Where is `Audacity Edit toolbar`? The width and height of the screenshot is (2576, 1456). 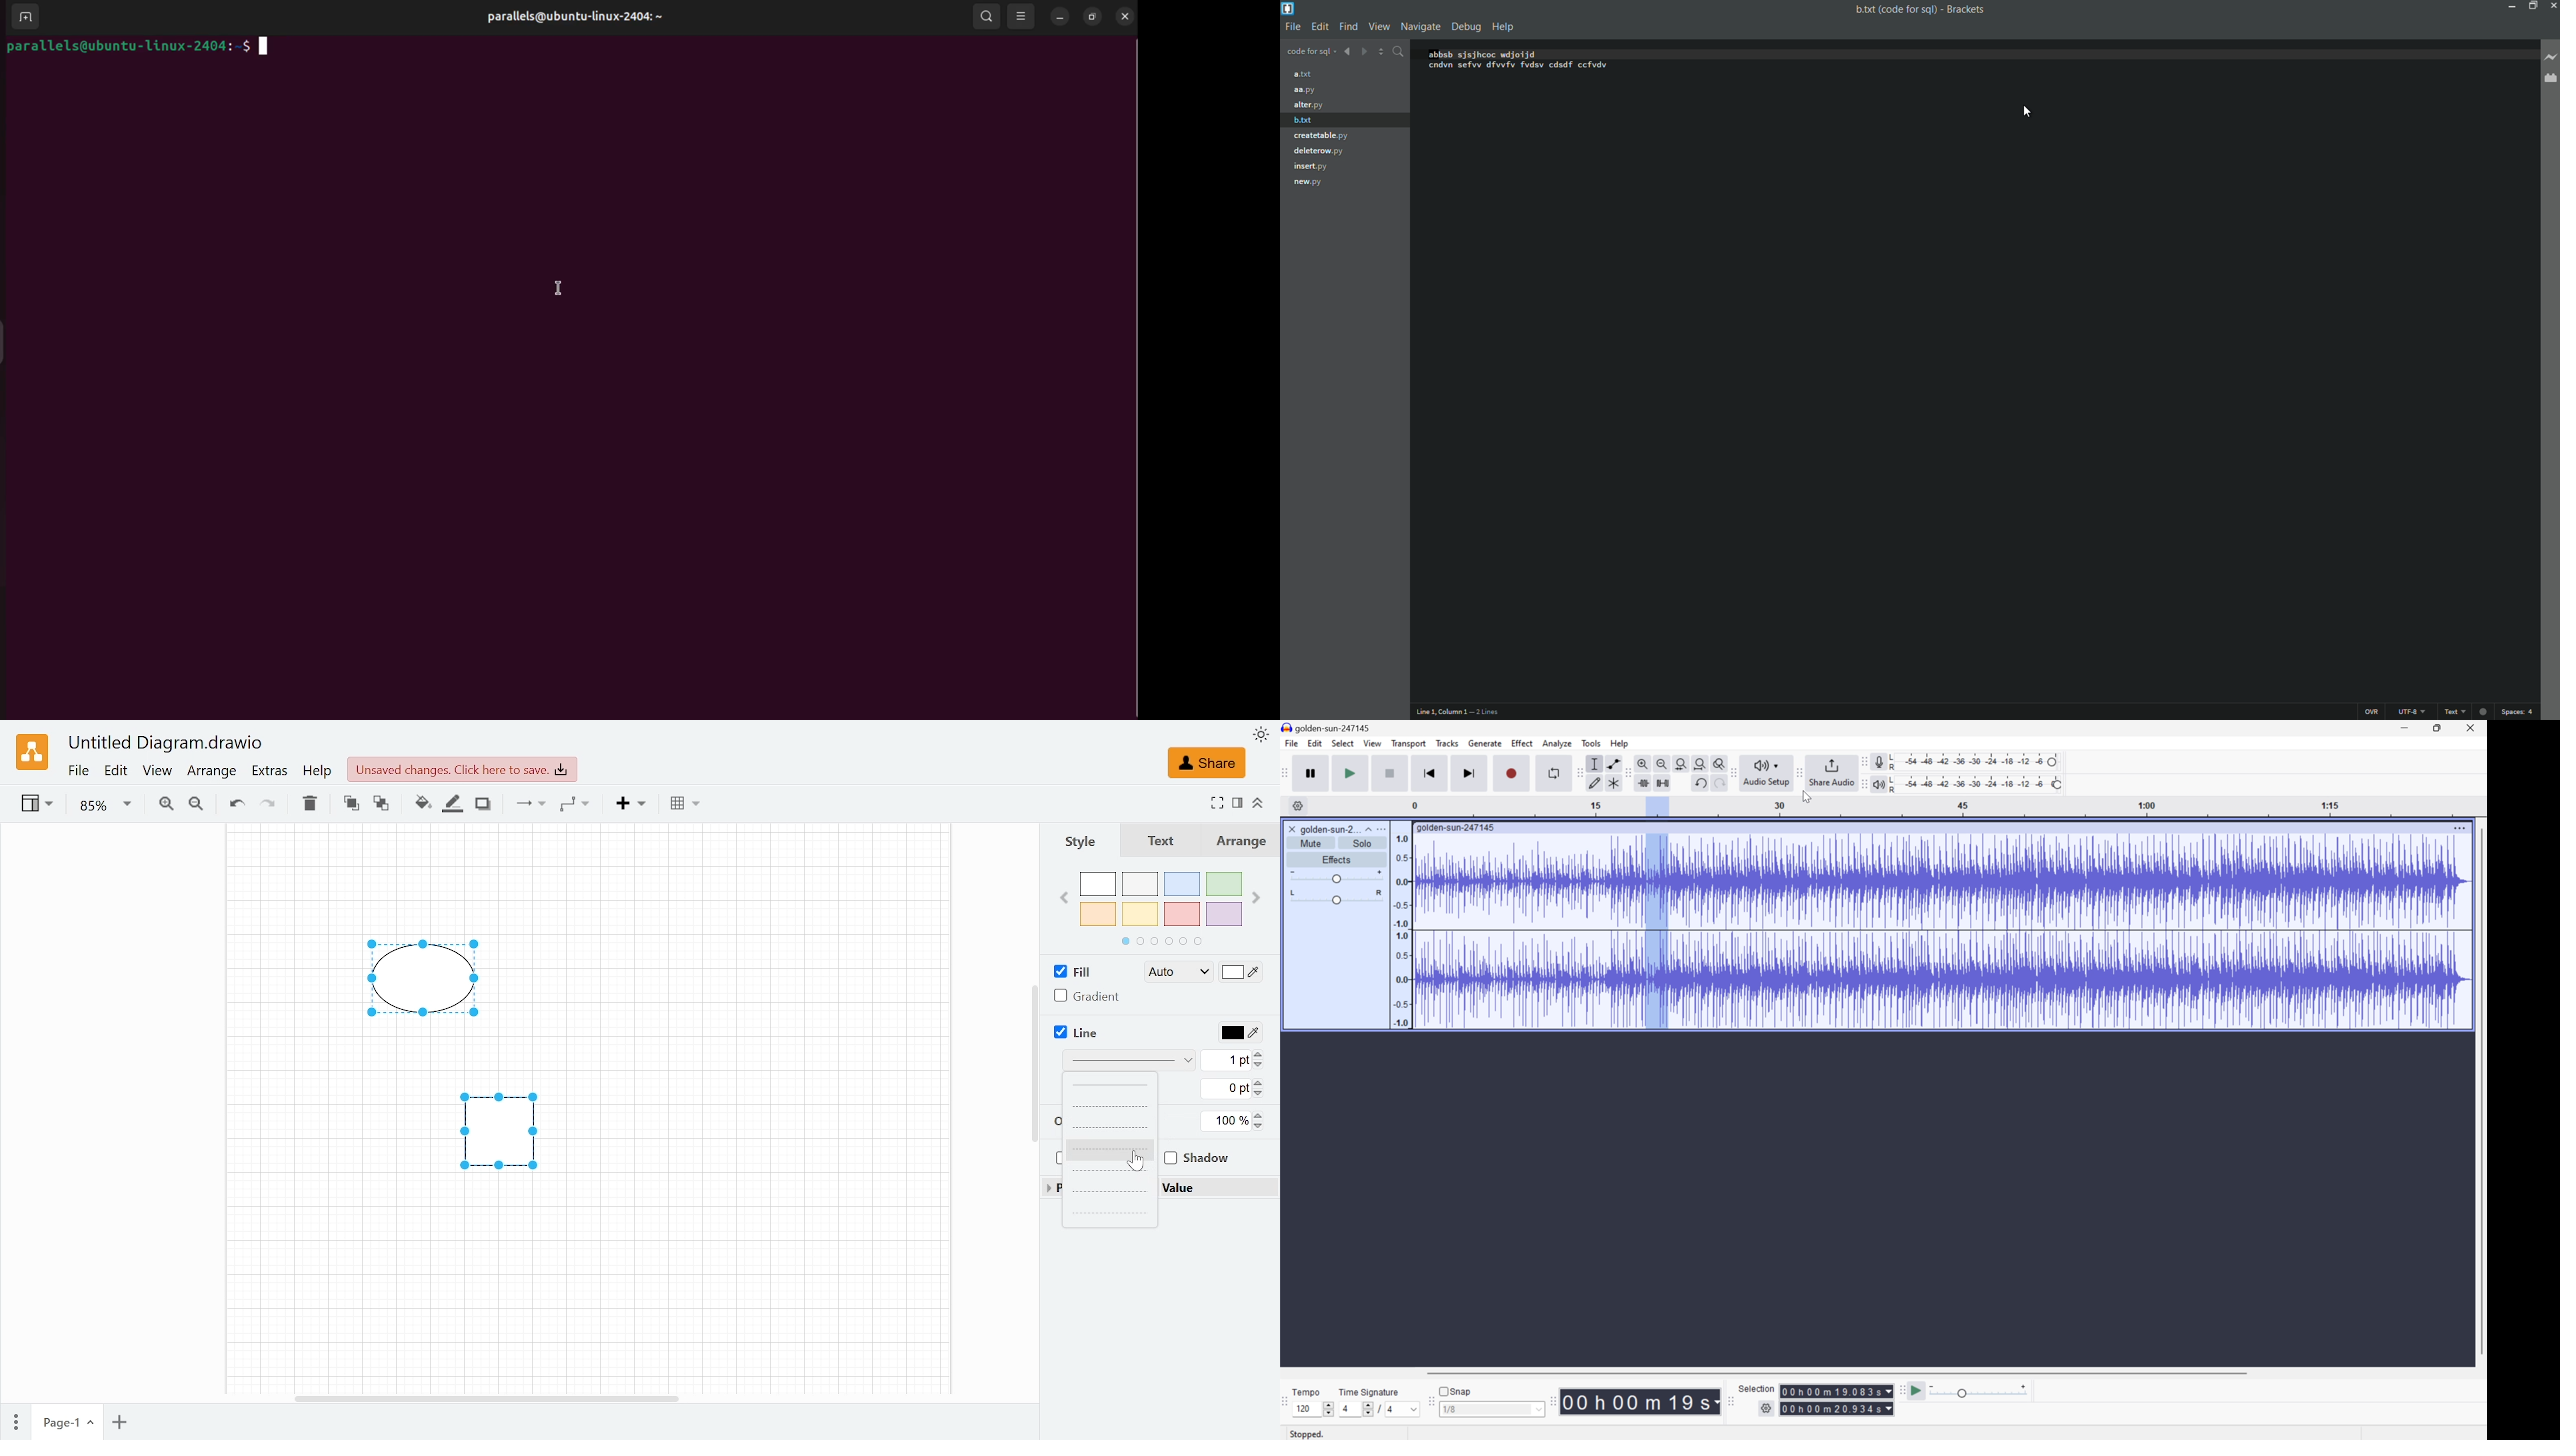 Audacity Edit toolbar is located at coordinates (1577, 773).